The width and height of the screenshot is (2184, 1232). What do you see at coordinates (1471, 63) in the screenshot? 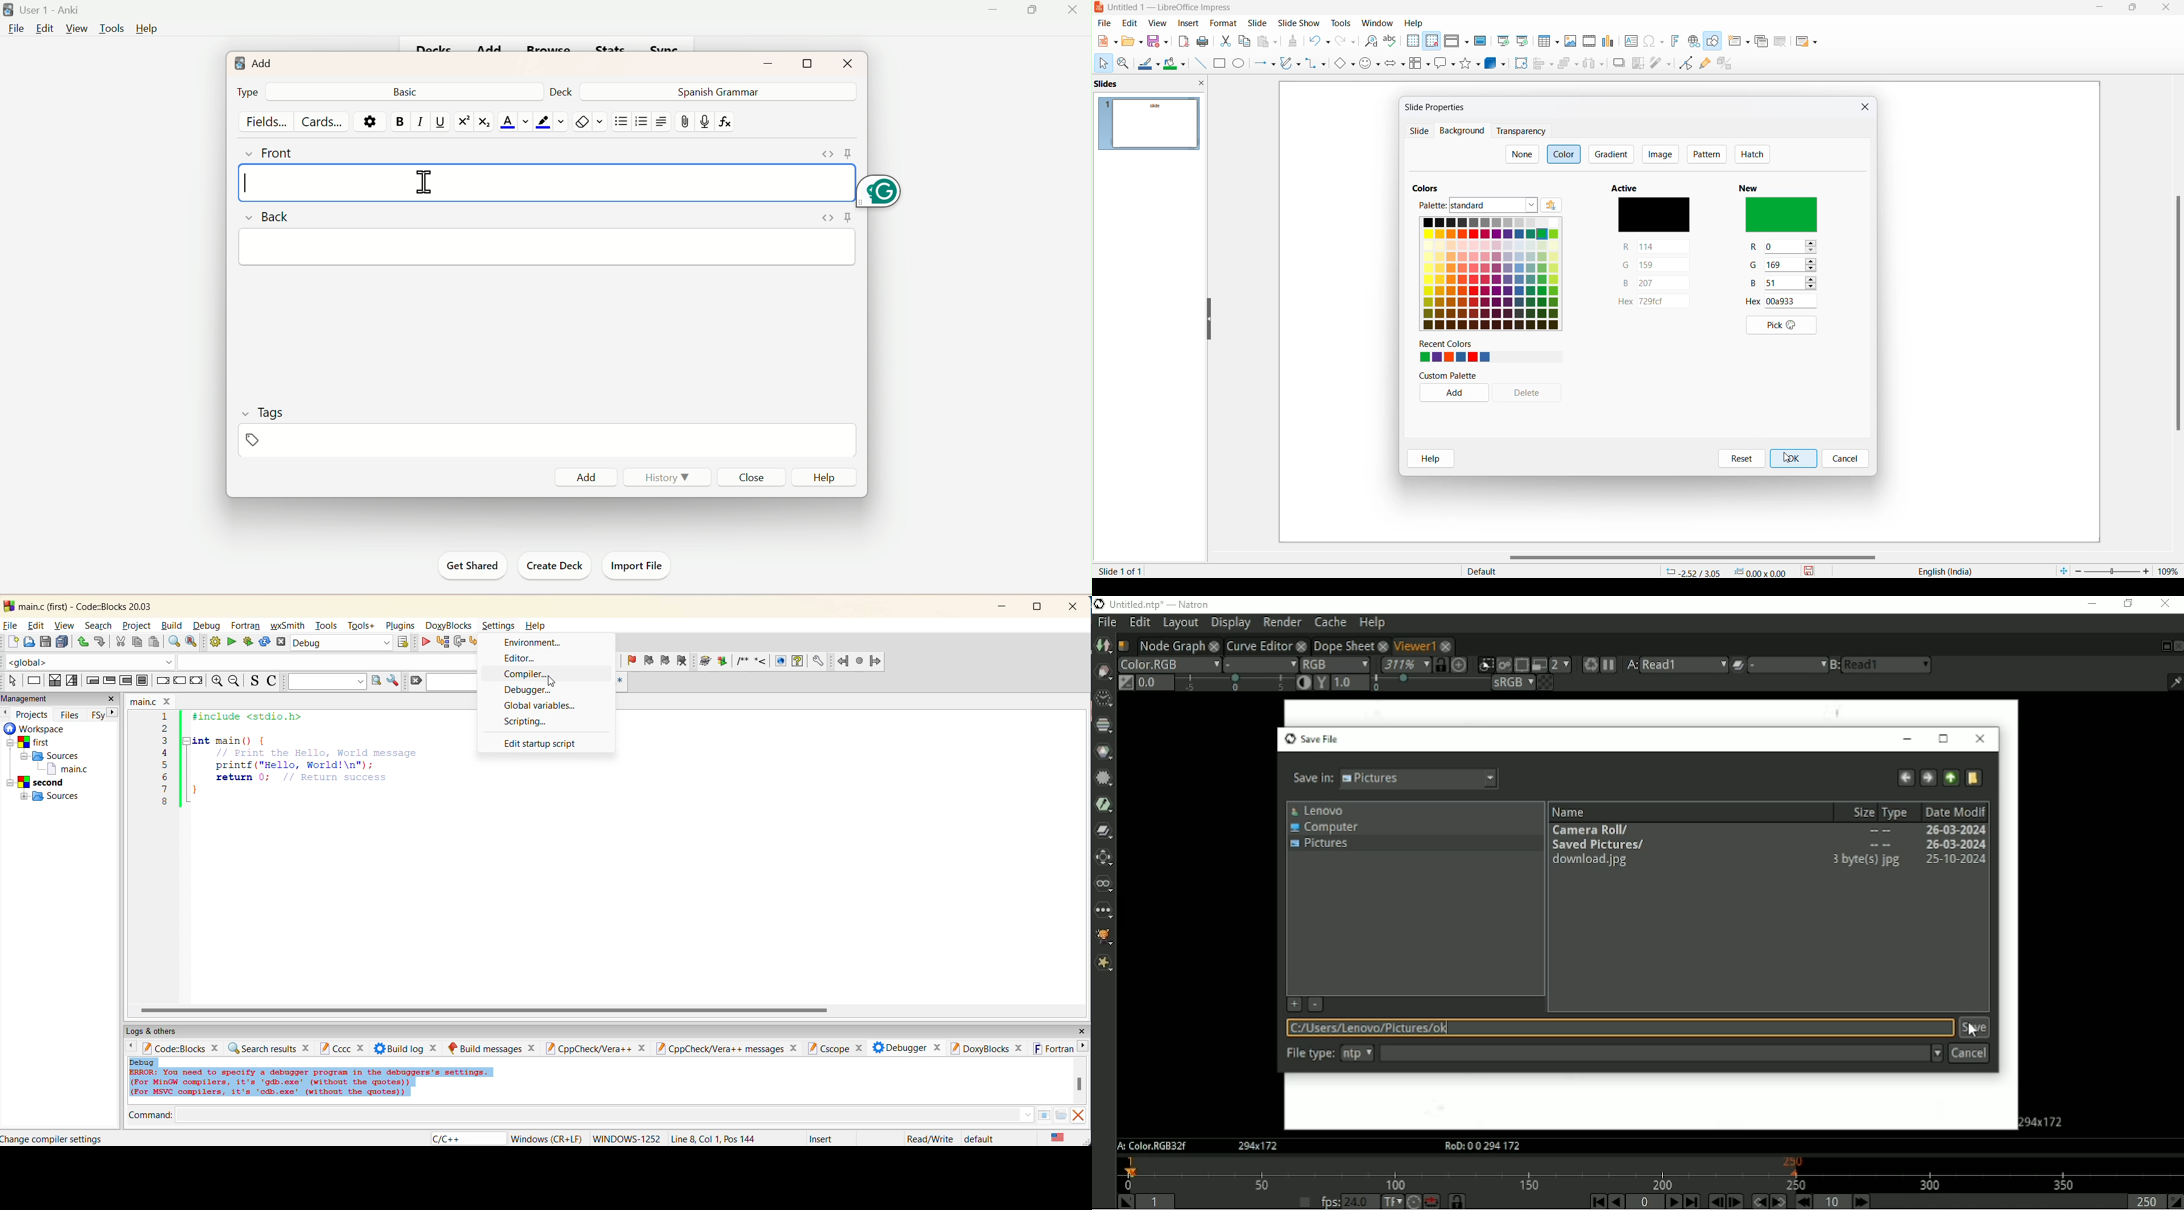
I see `shapes` at bounding box center [1471, 63].